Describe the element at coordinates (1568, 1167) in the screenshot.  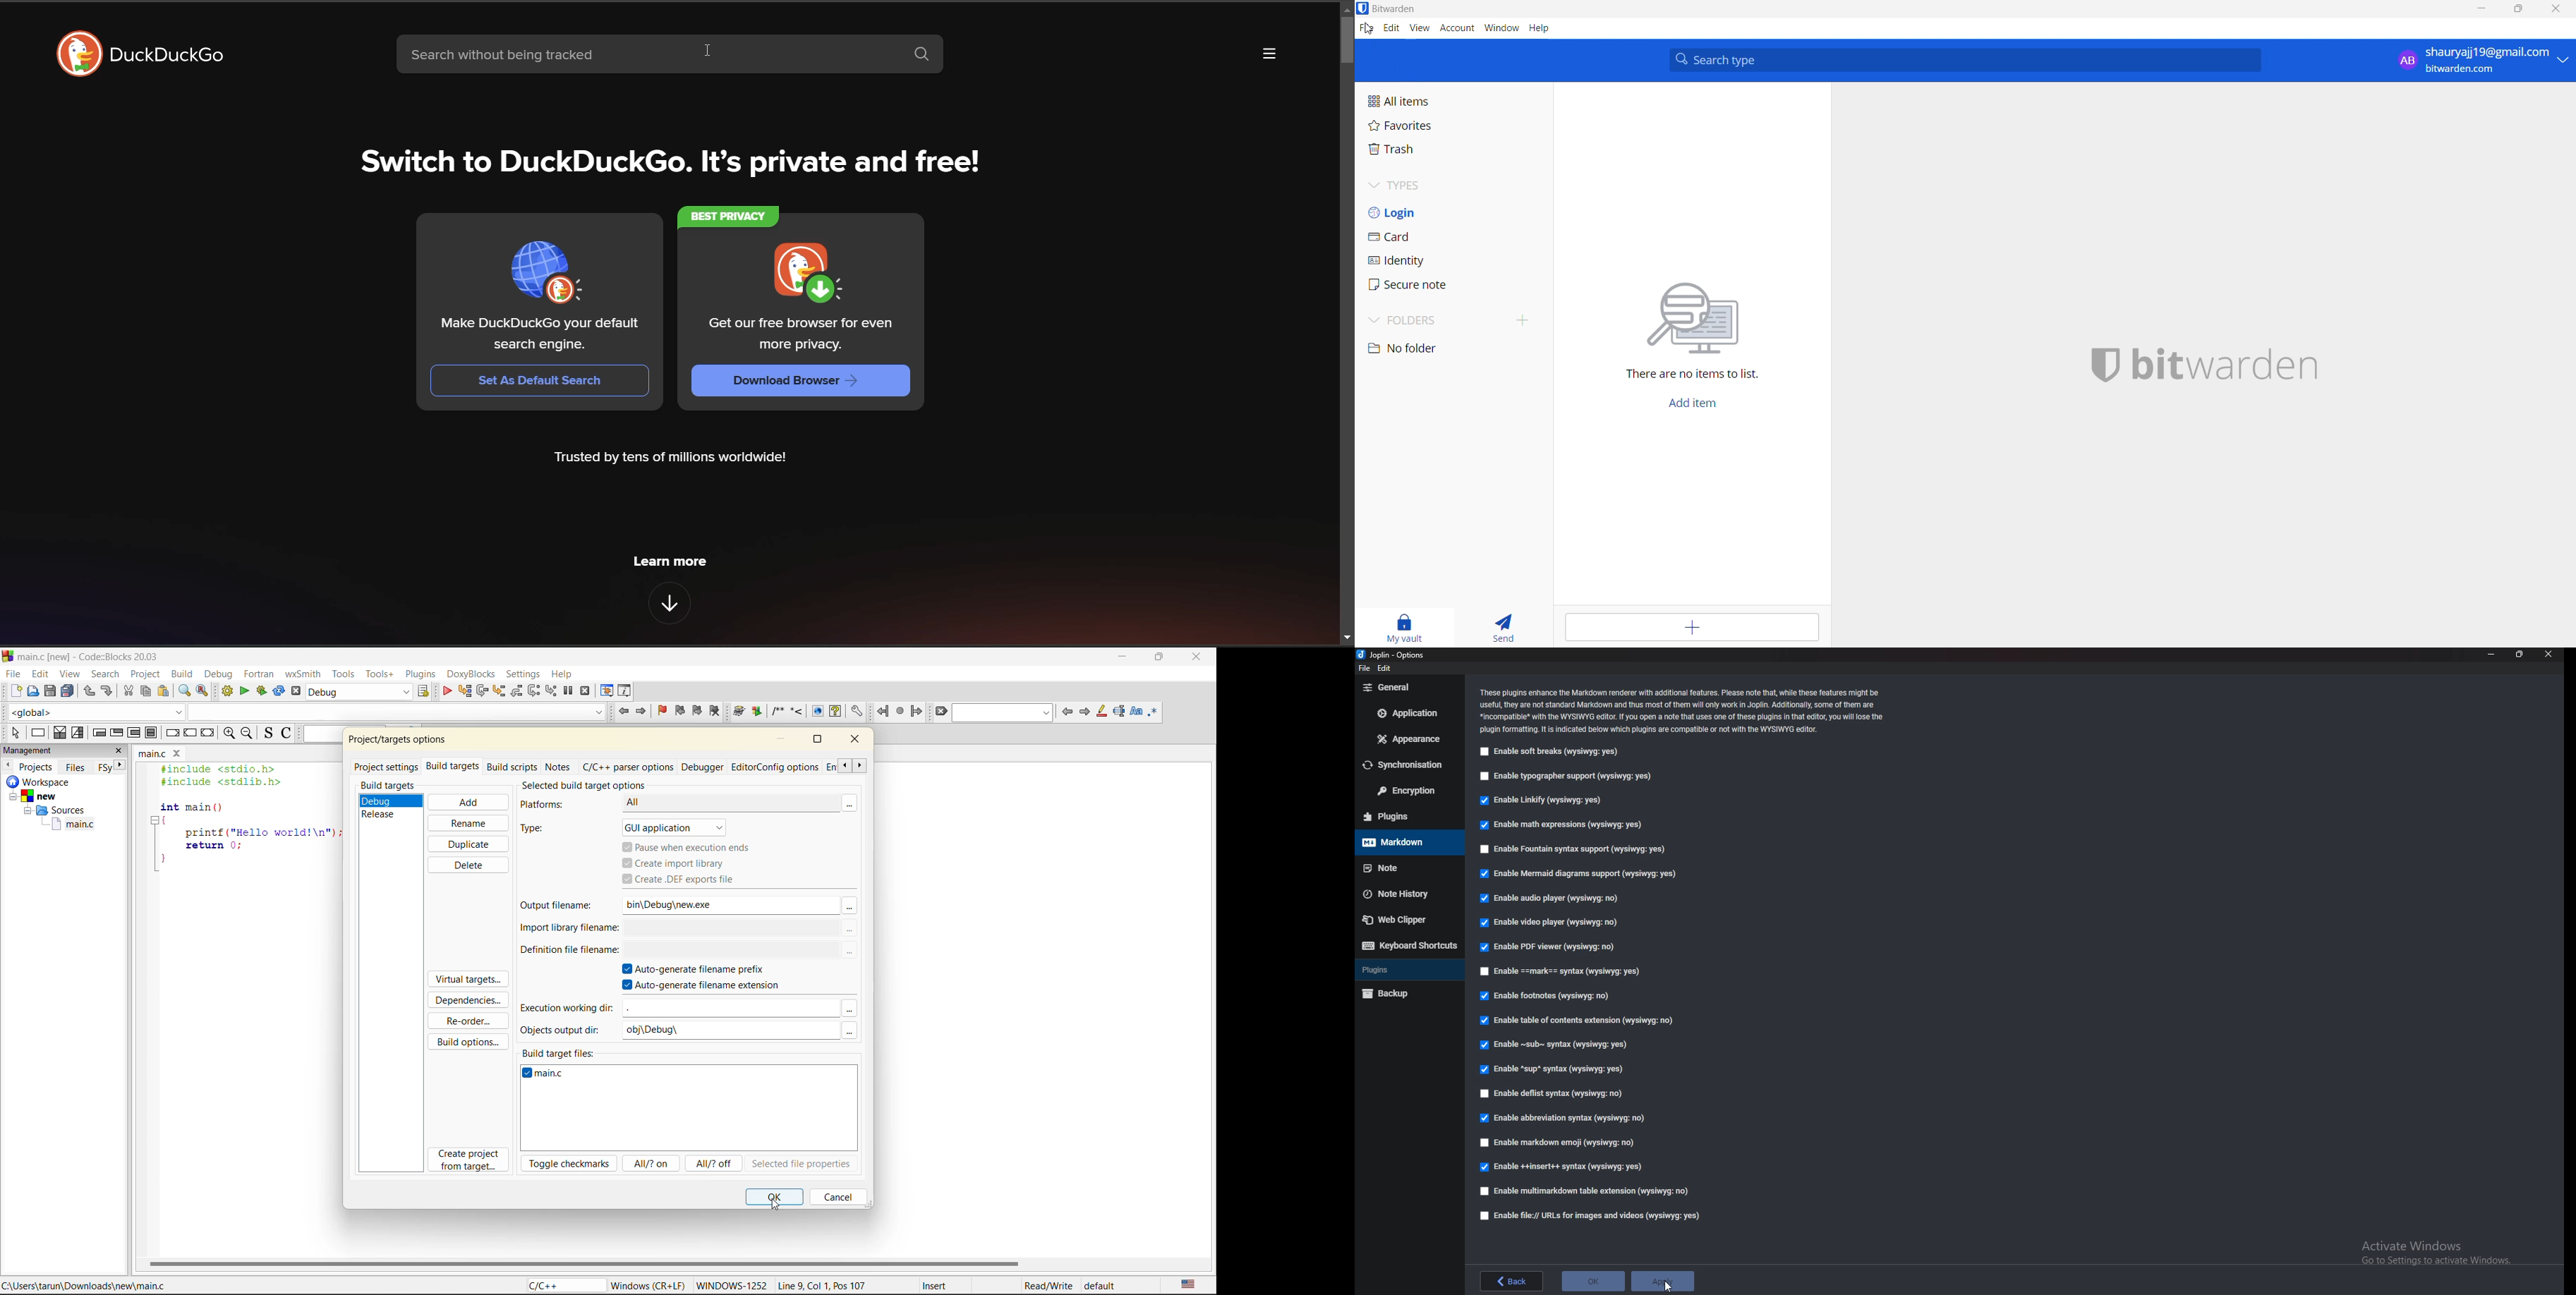
I see `Enable insert syntax` at that location.